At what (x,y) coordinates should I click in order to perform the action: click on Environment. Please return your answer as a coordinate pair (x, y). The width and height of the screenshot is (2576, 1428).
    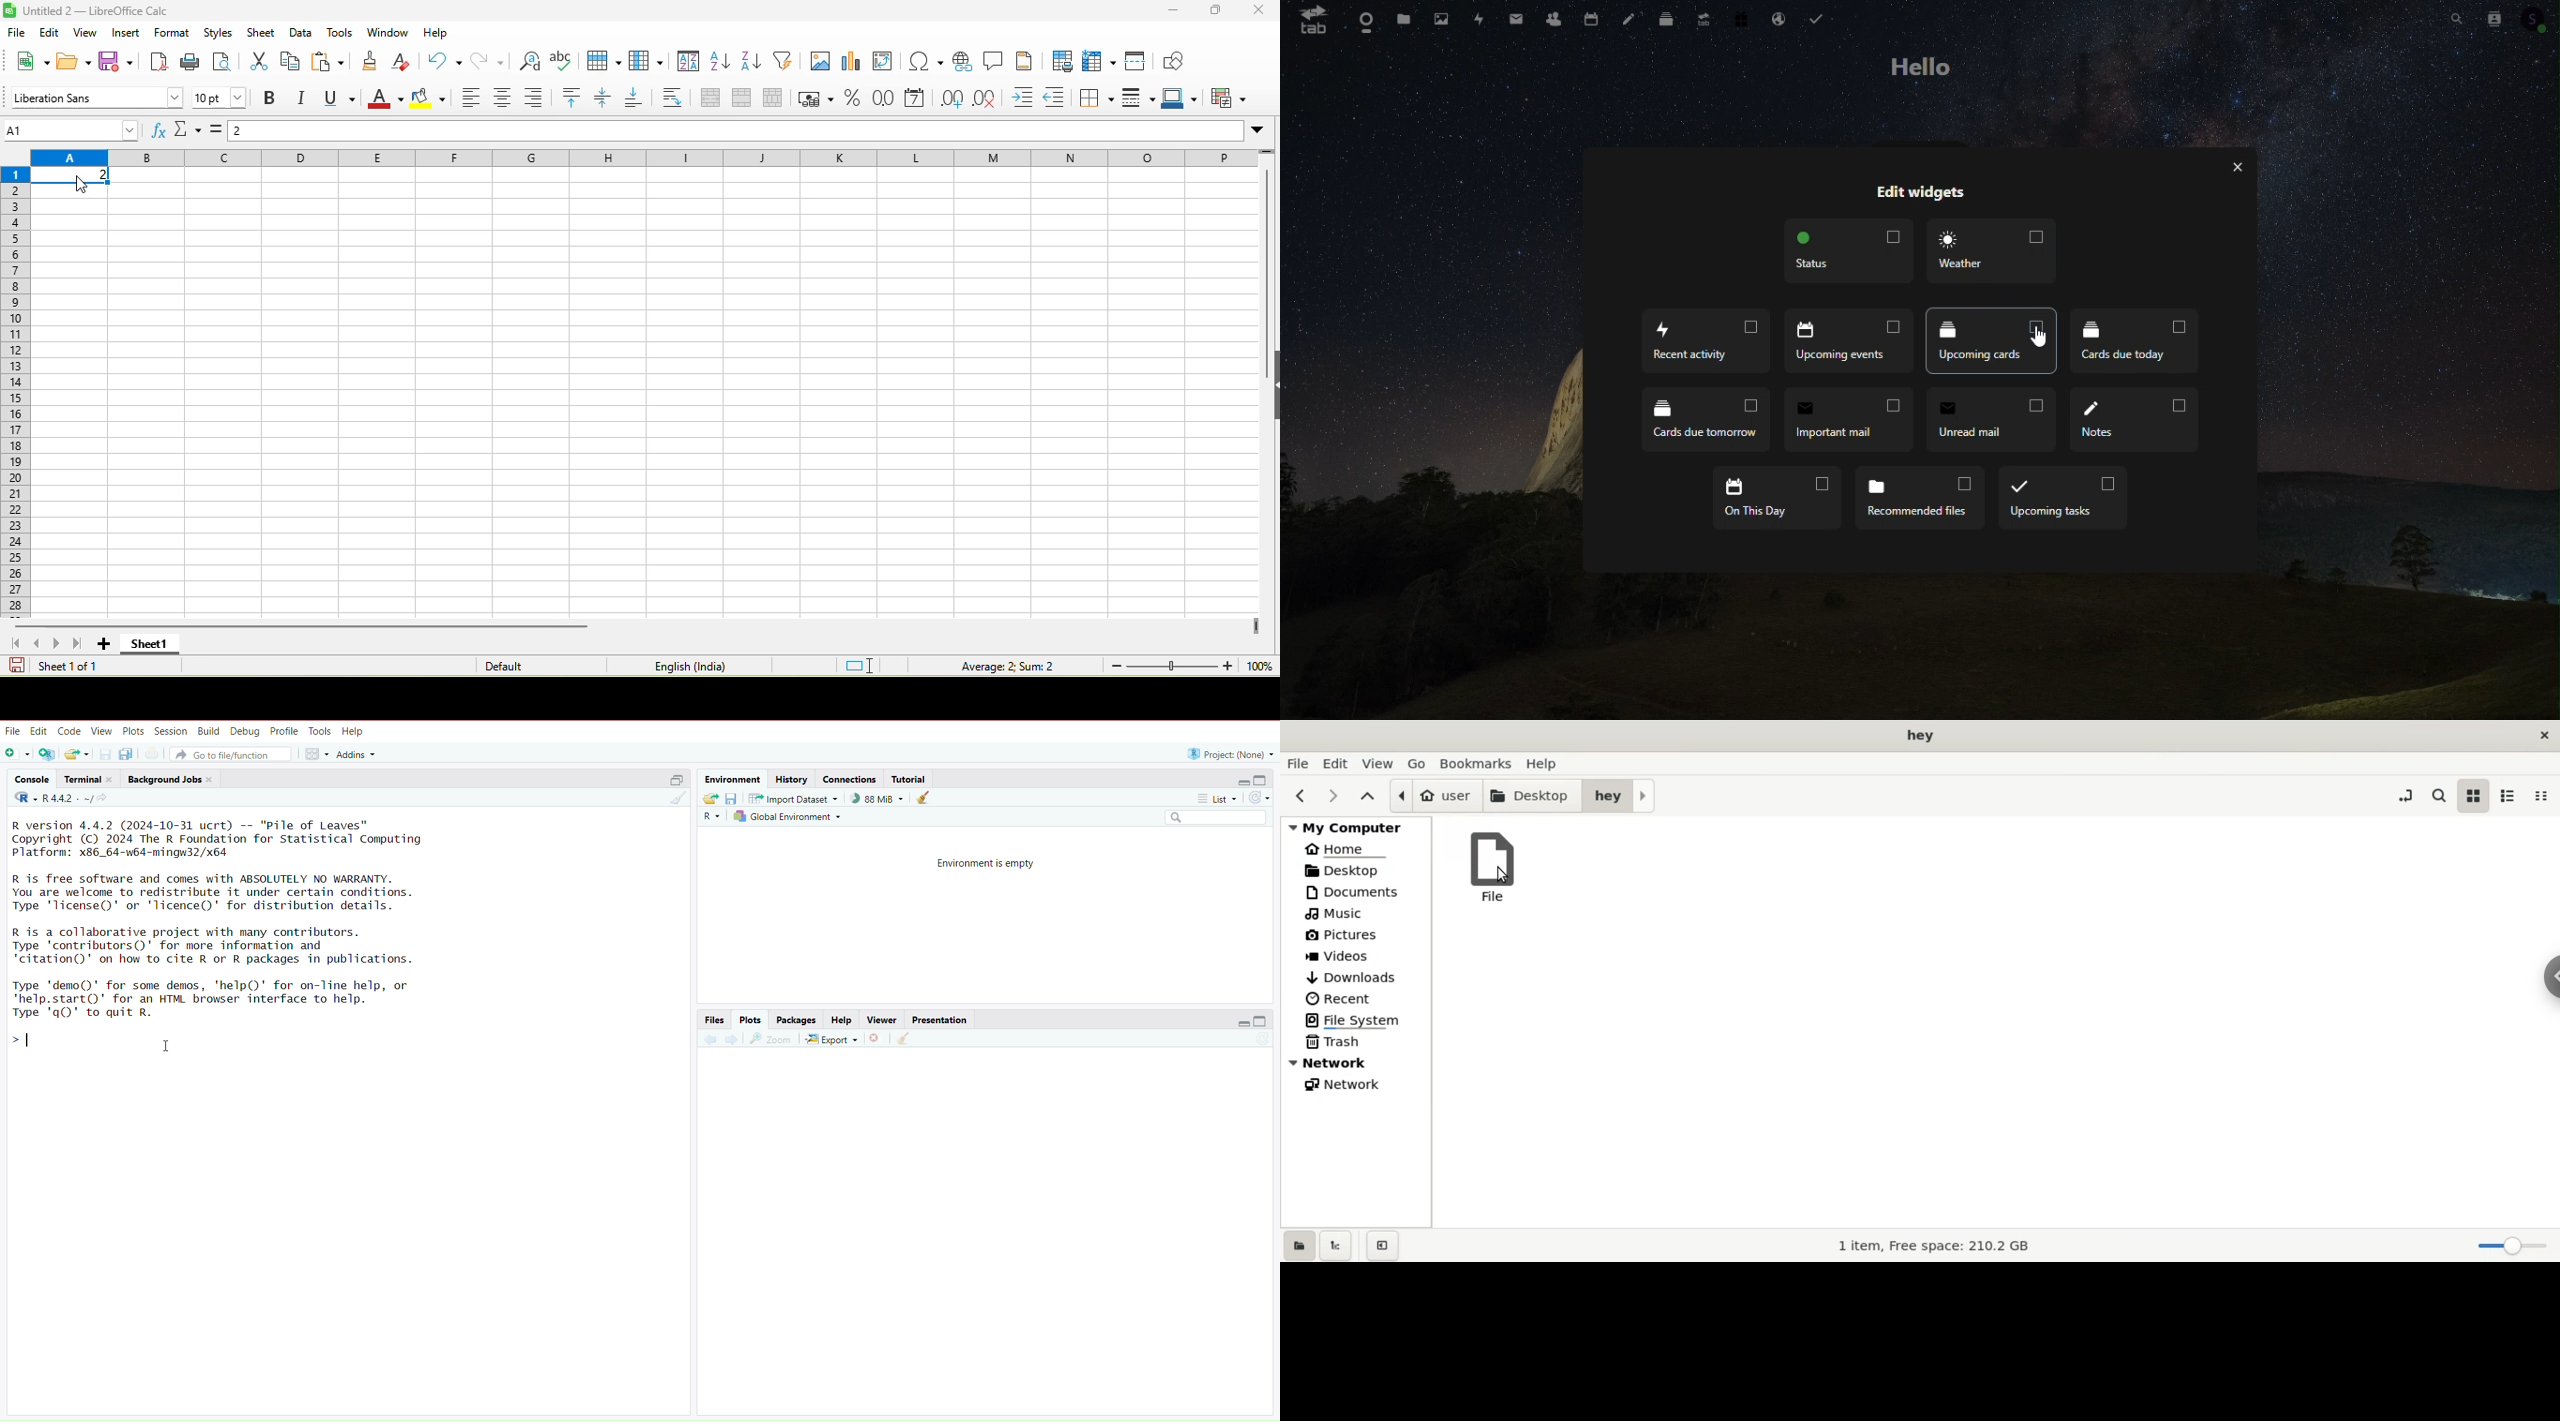
    Looking at the image, I should click on (733, 778).